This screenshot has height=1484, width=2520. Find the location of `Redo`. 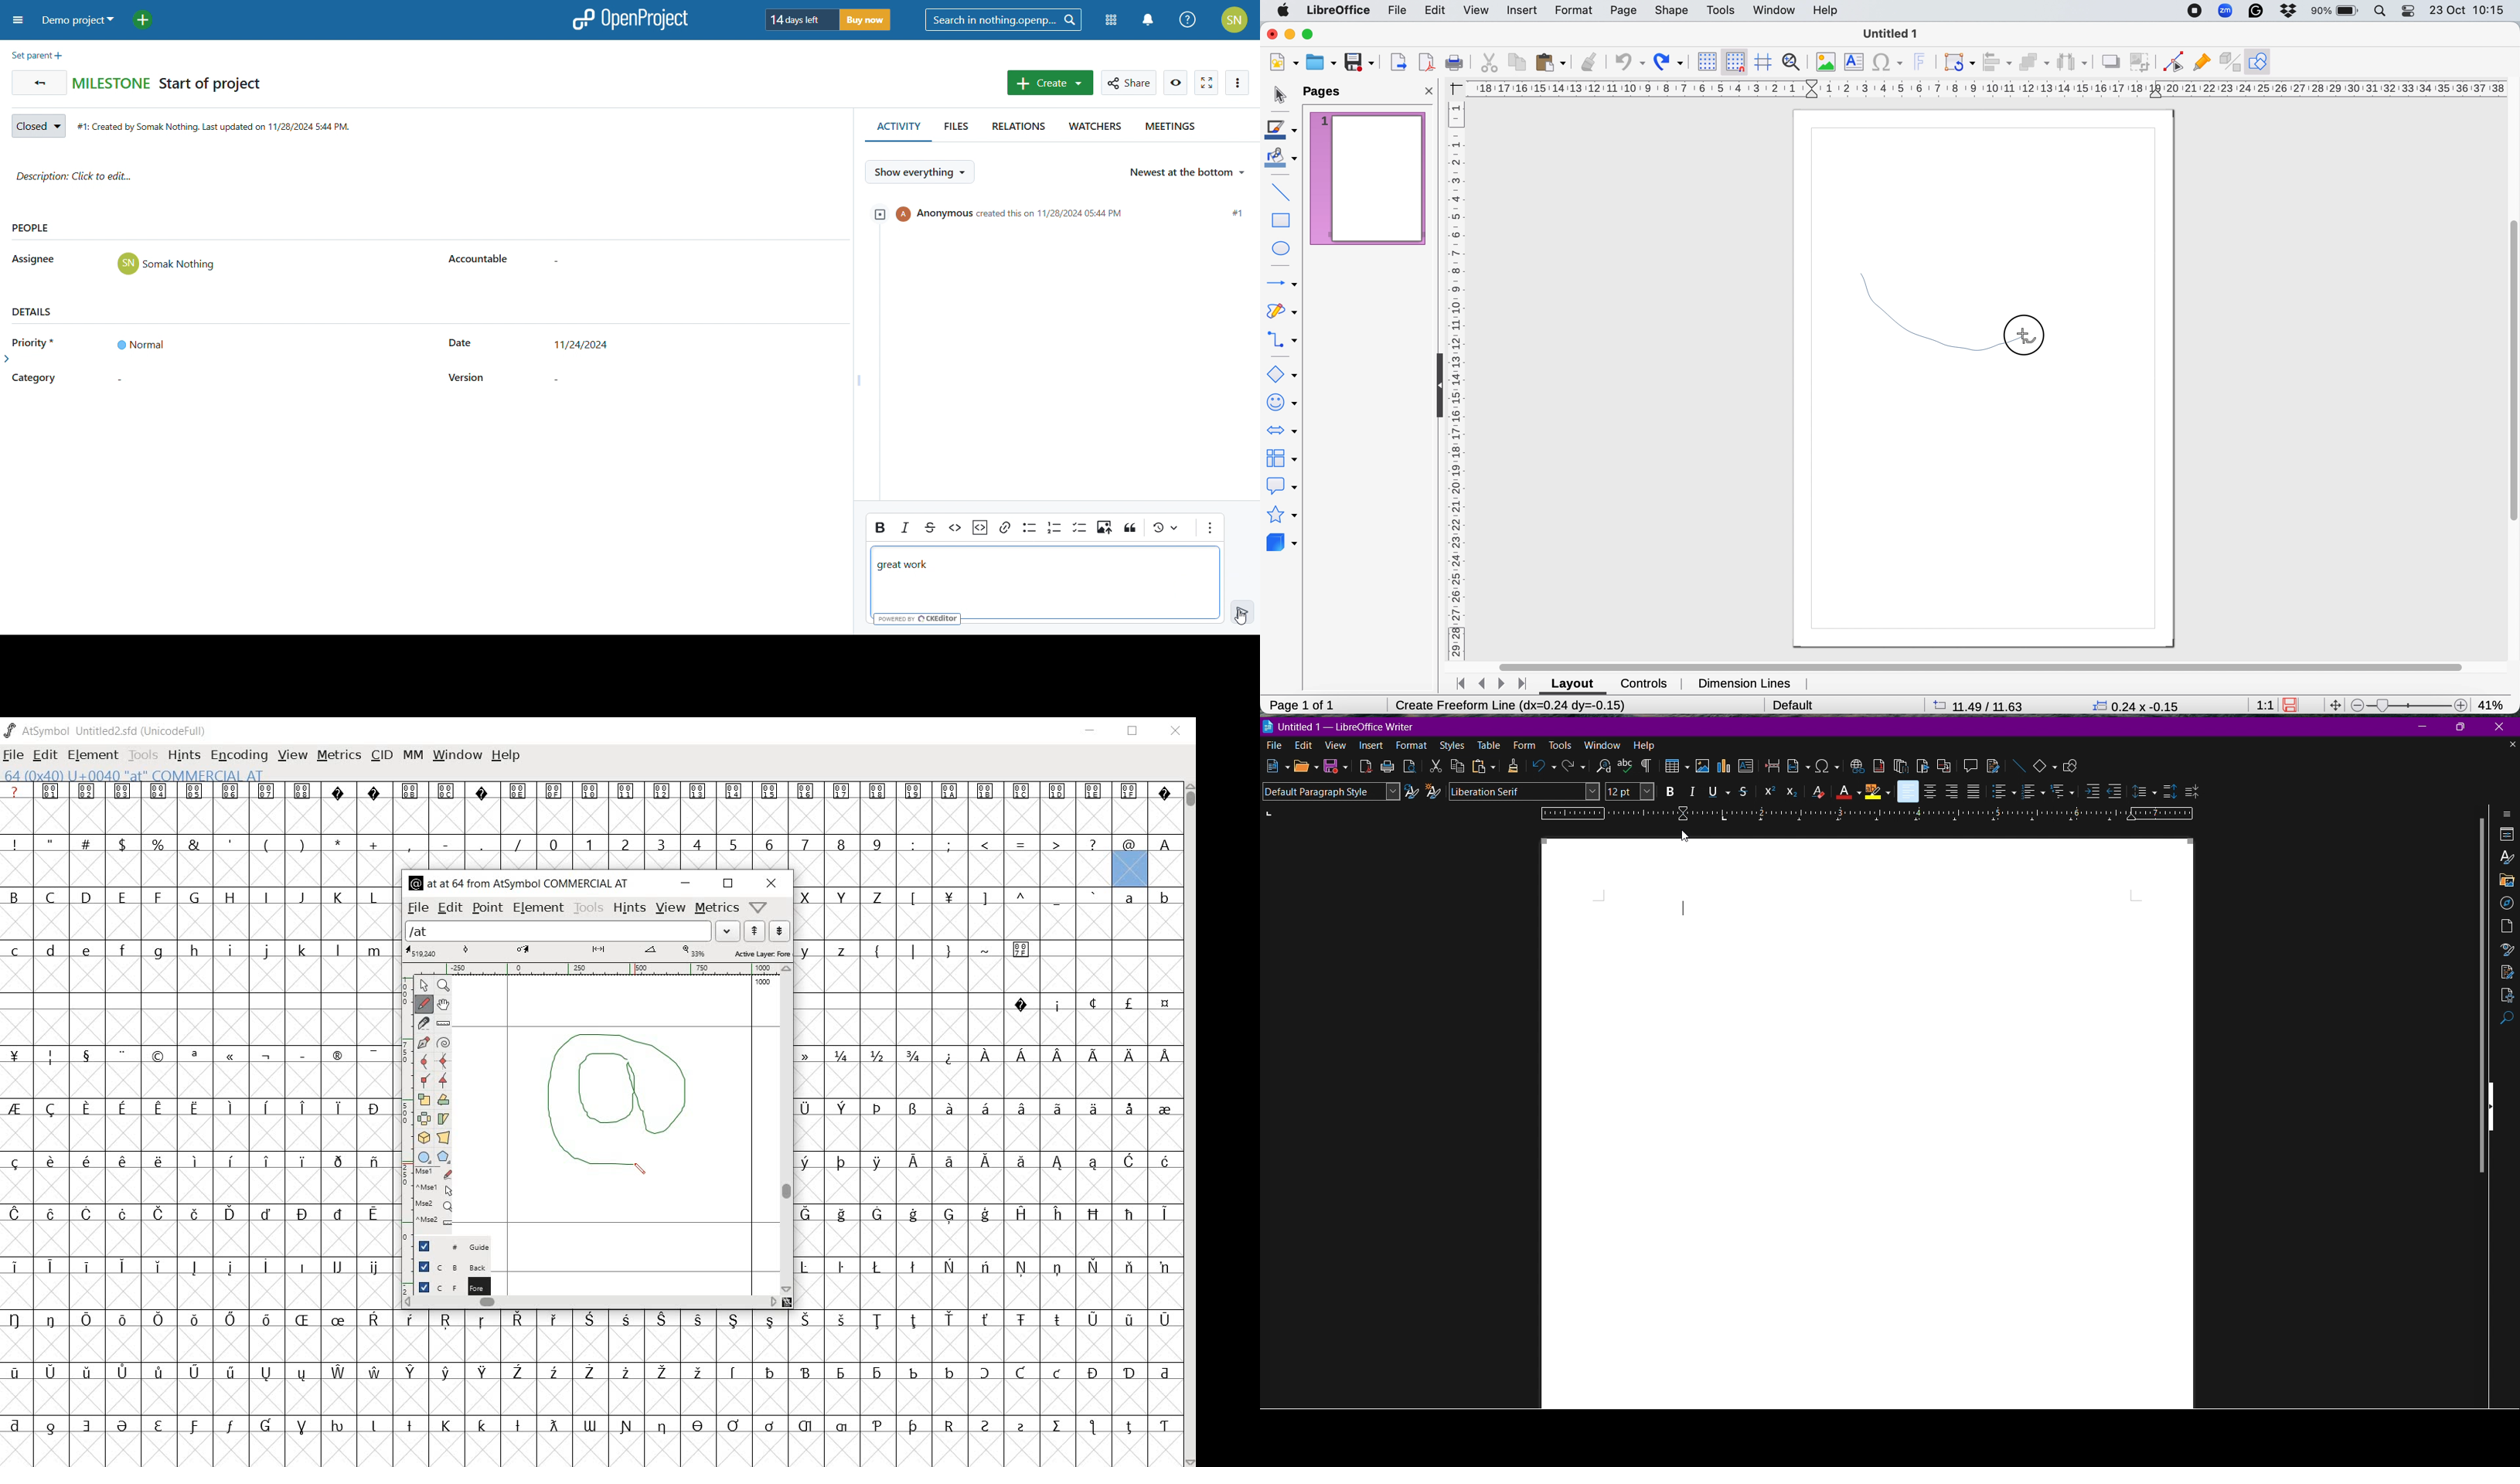

Redo is located at coordinates (1573, 768).